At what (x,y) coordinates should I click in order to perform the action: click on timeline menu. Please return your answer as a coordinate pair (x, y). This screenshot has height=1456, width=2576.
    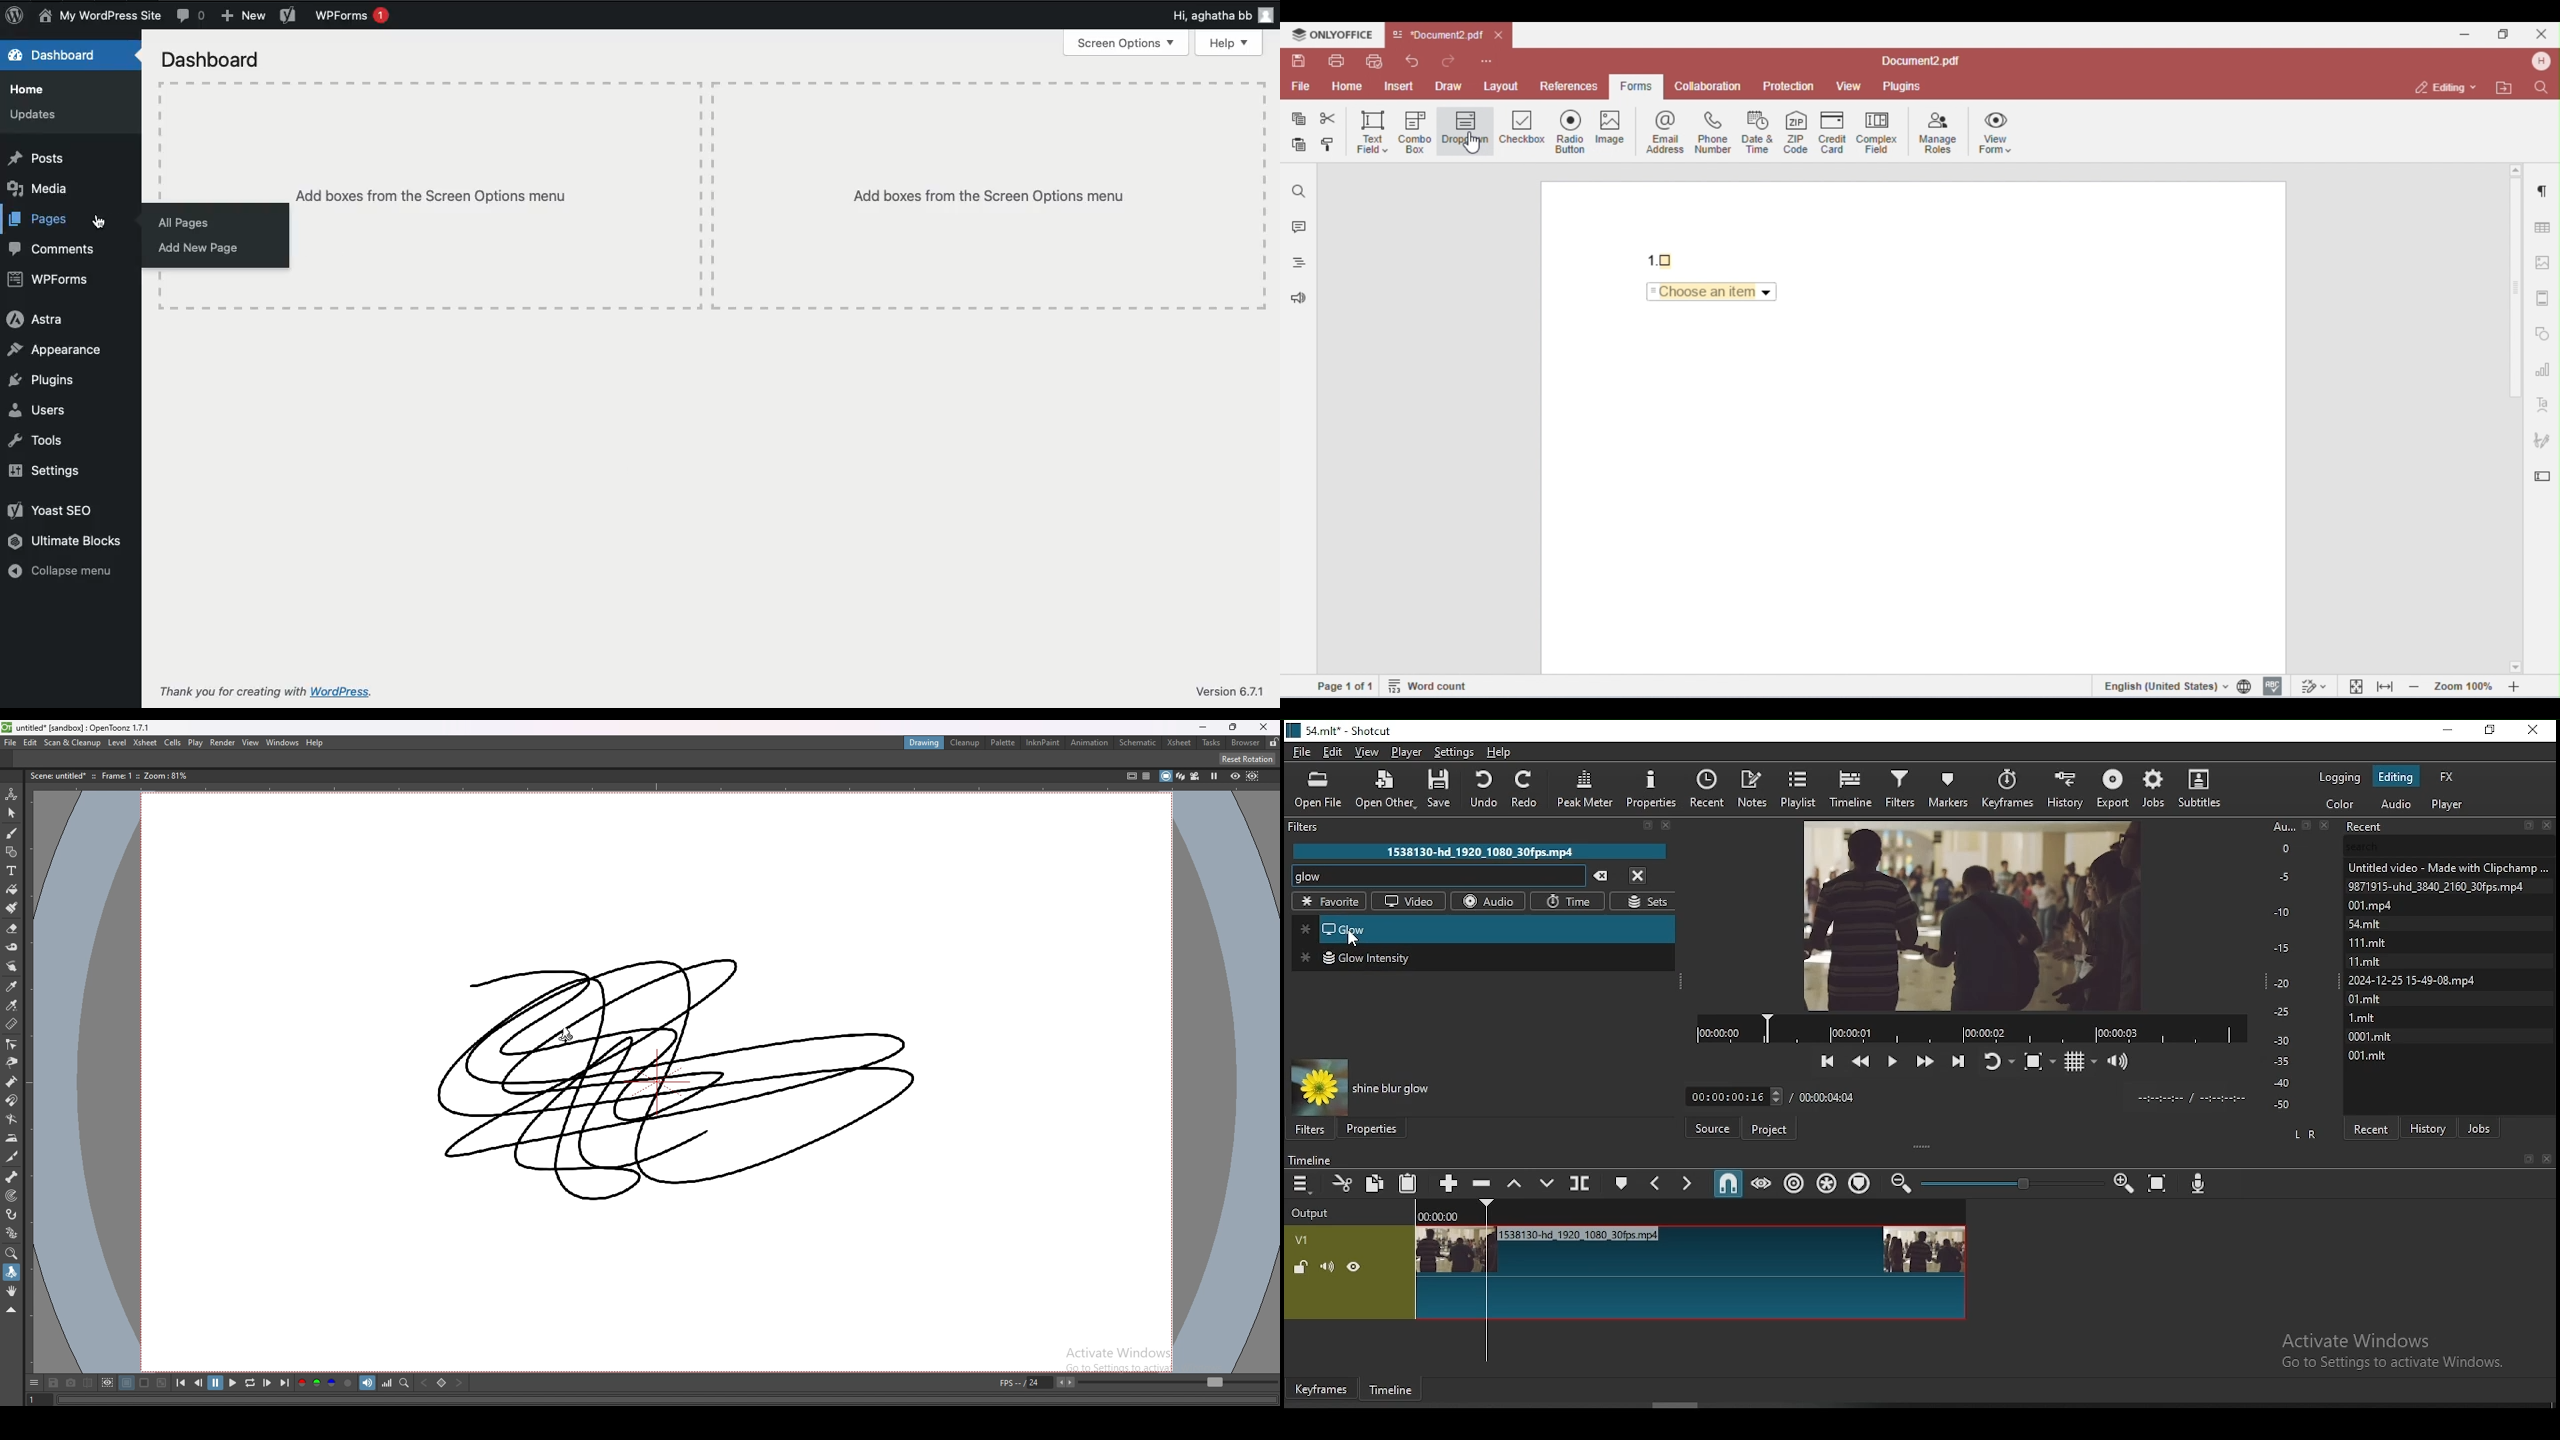
    Looking at the image, I should click on (1303, 1186).